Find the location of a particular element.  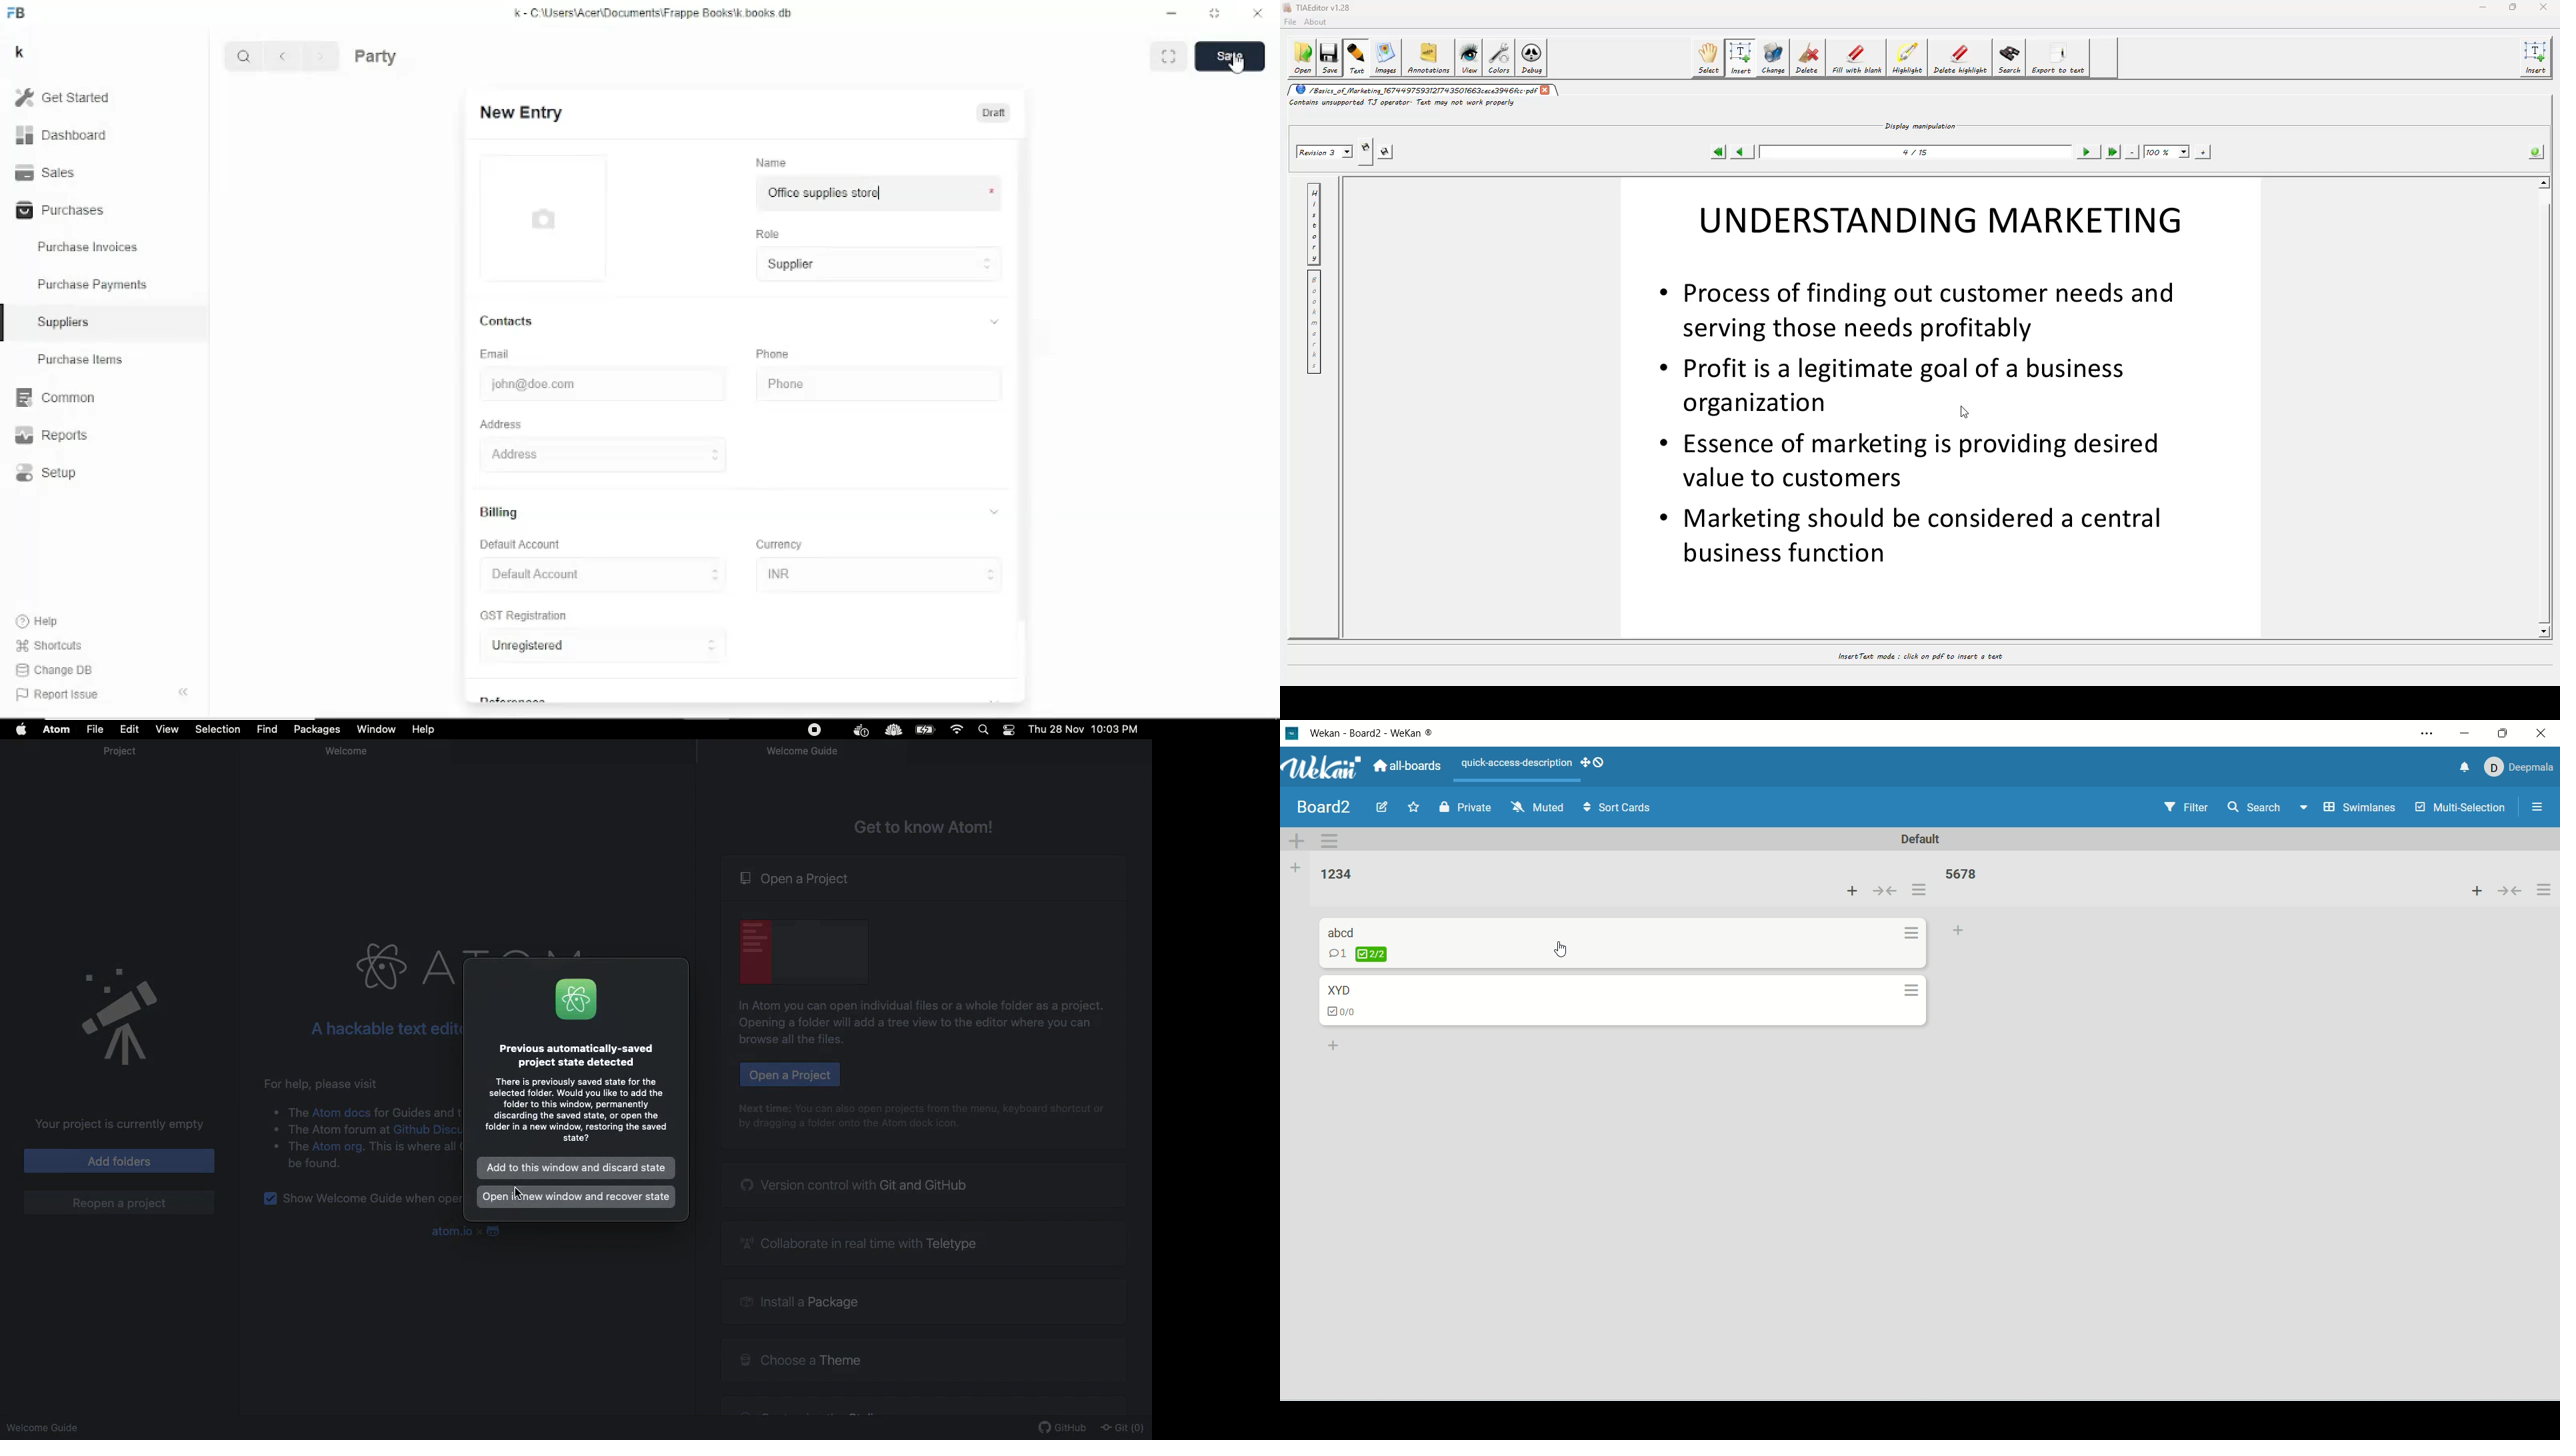

Role is located at coordinates (768, 233).